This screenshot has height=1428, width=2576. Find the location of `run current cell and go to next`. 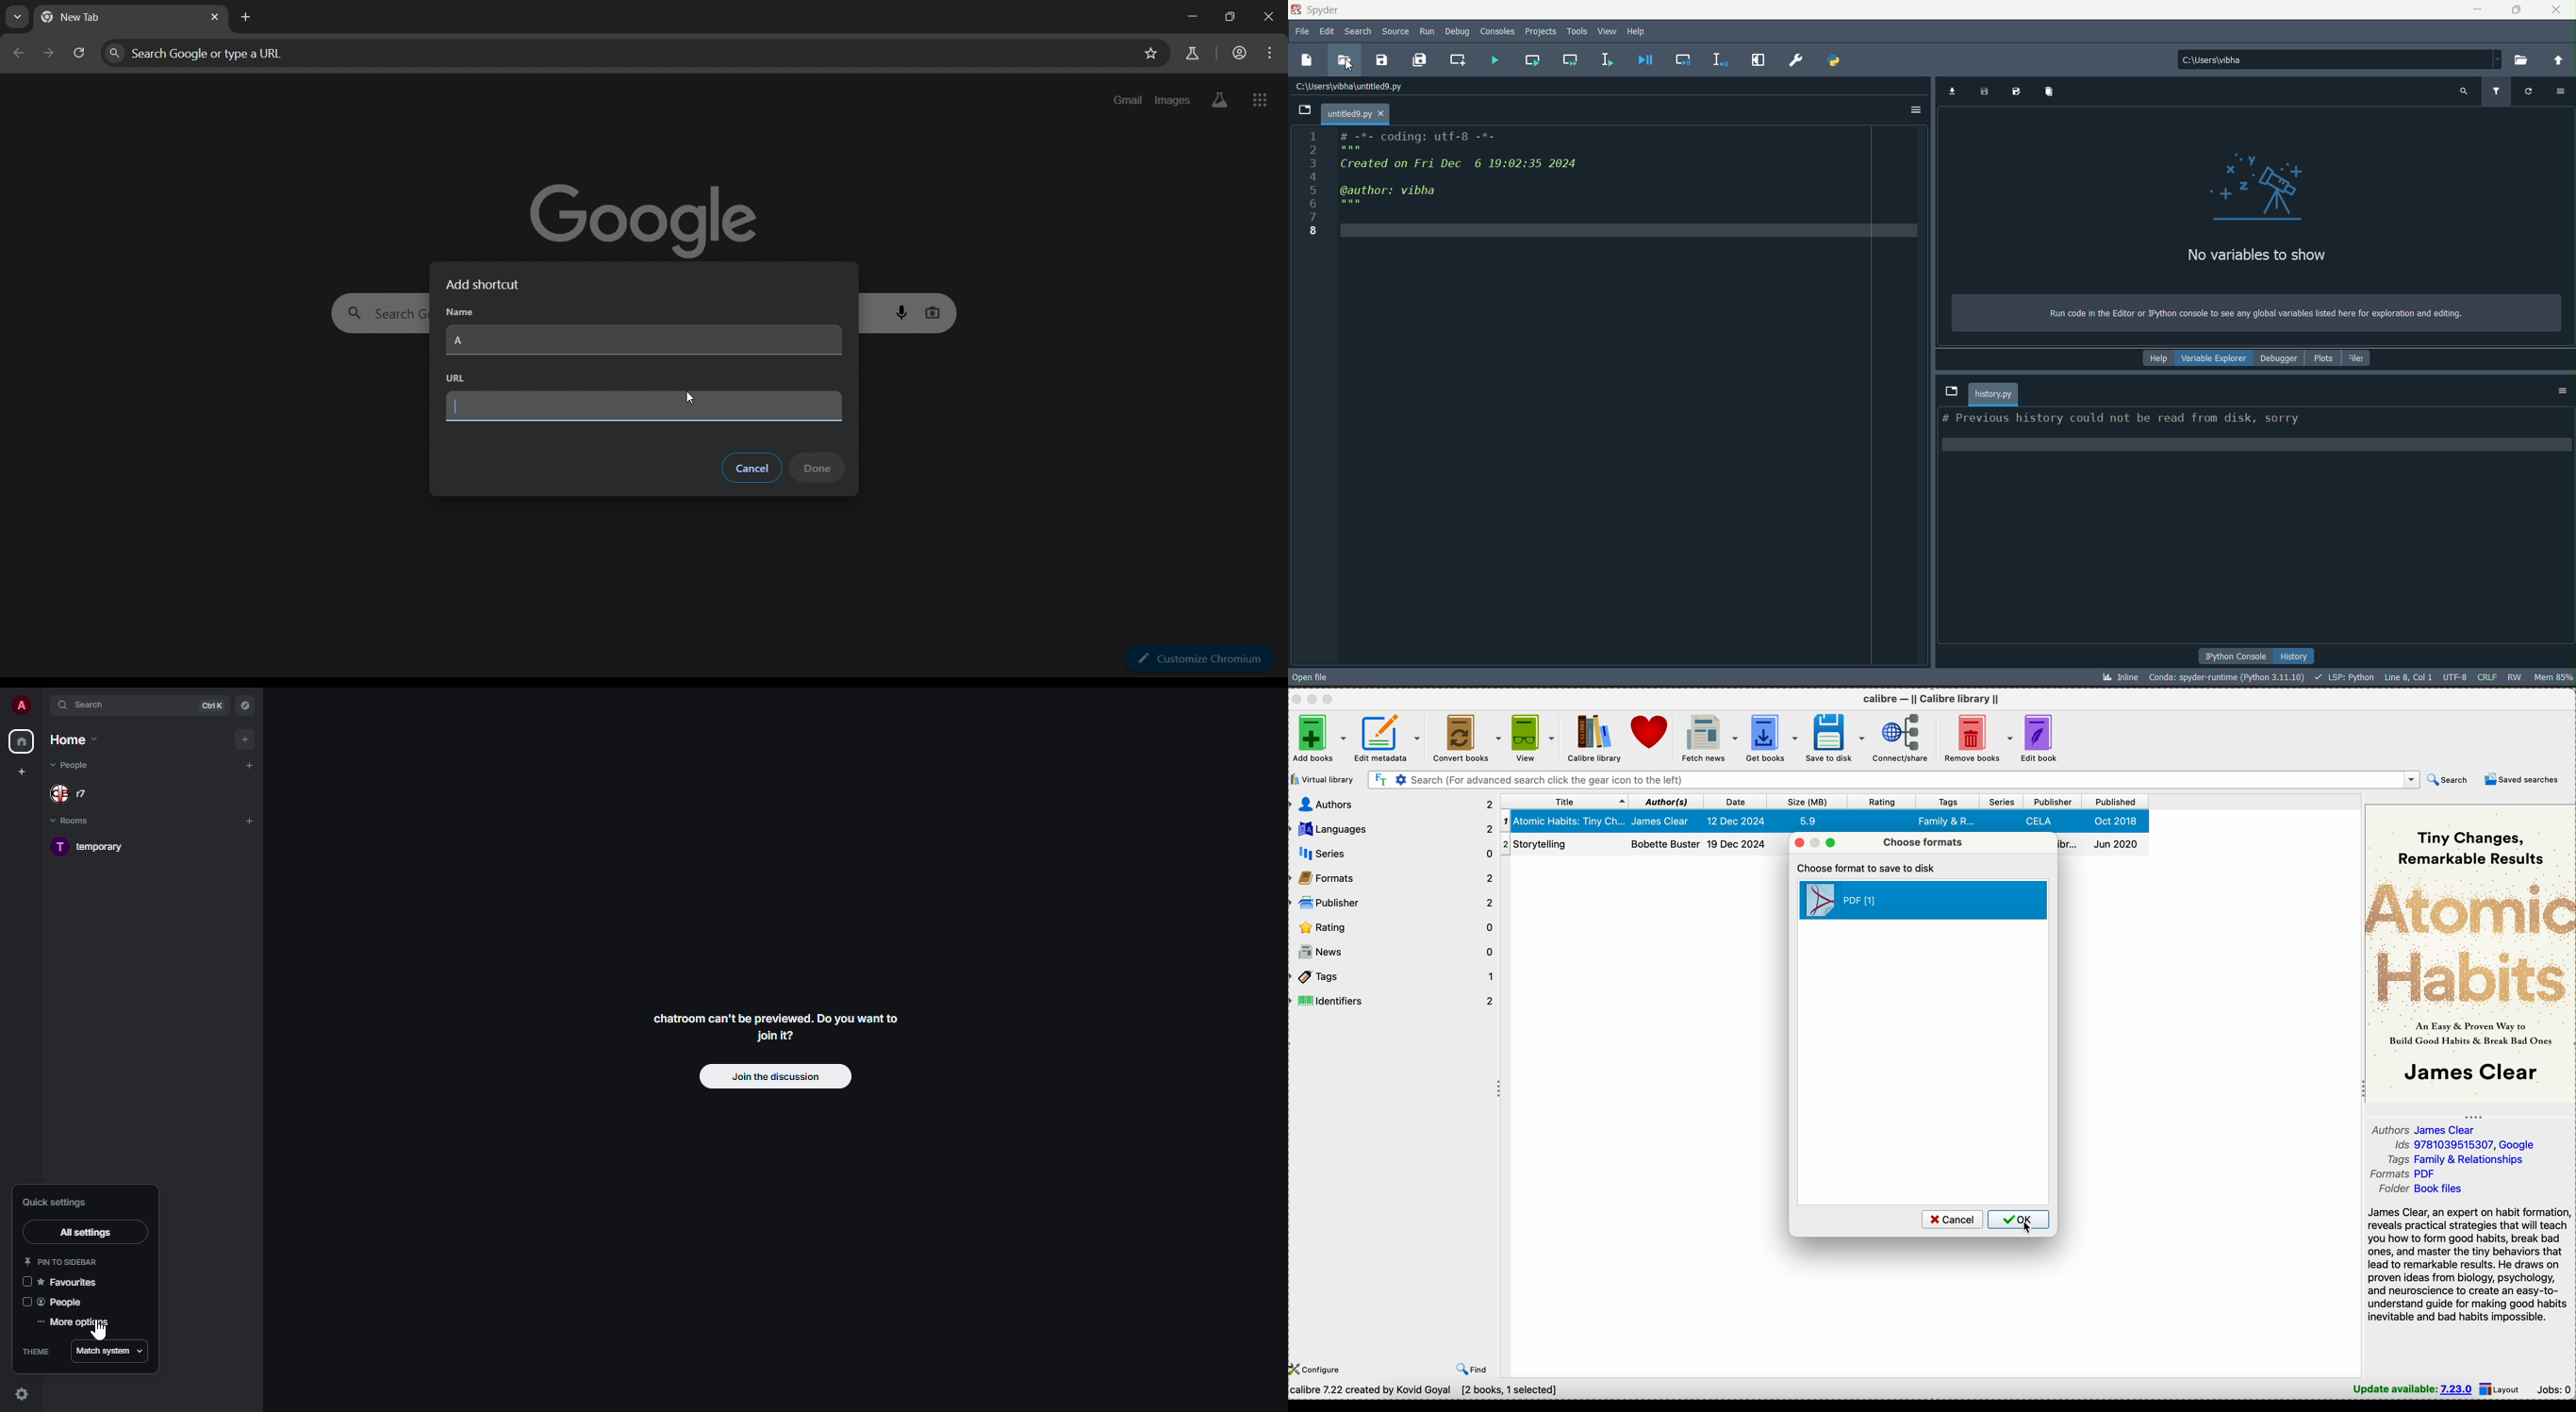

run current cell and go to next is located at coordinates (1570, 60).